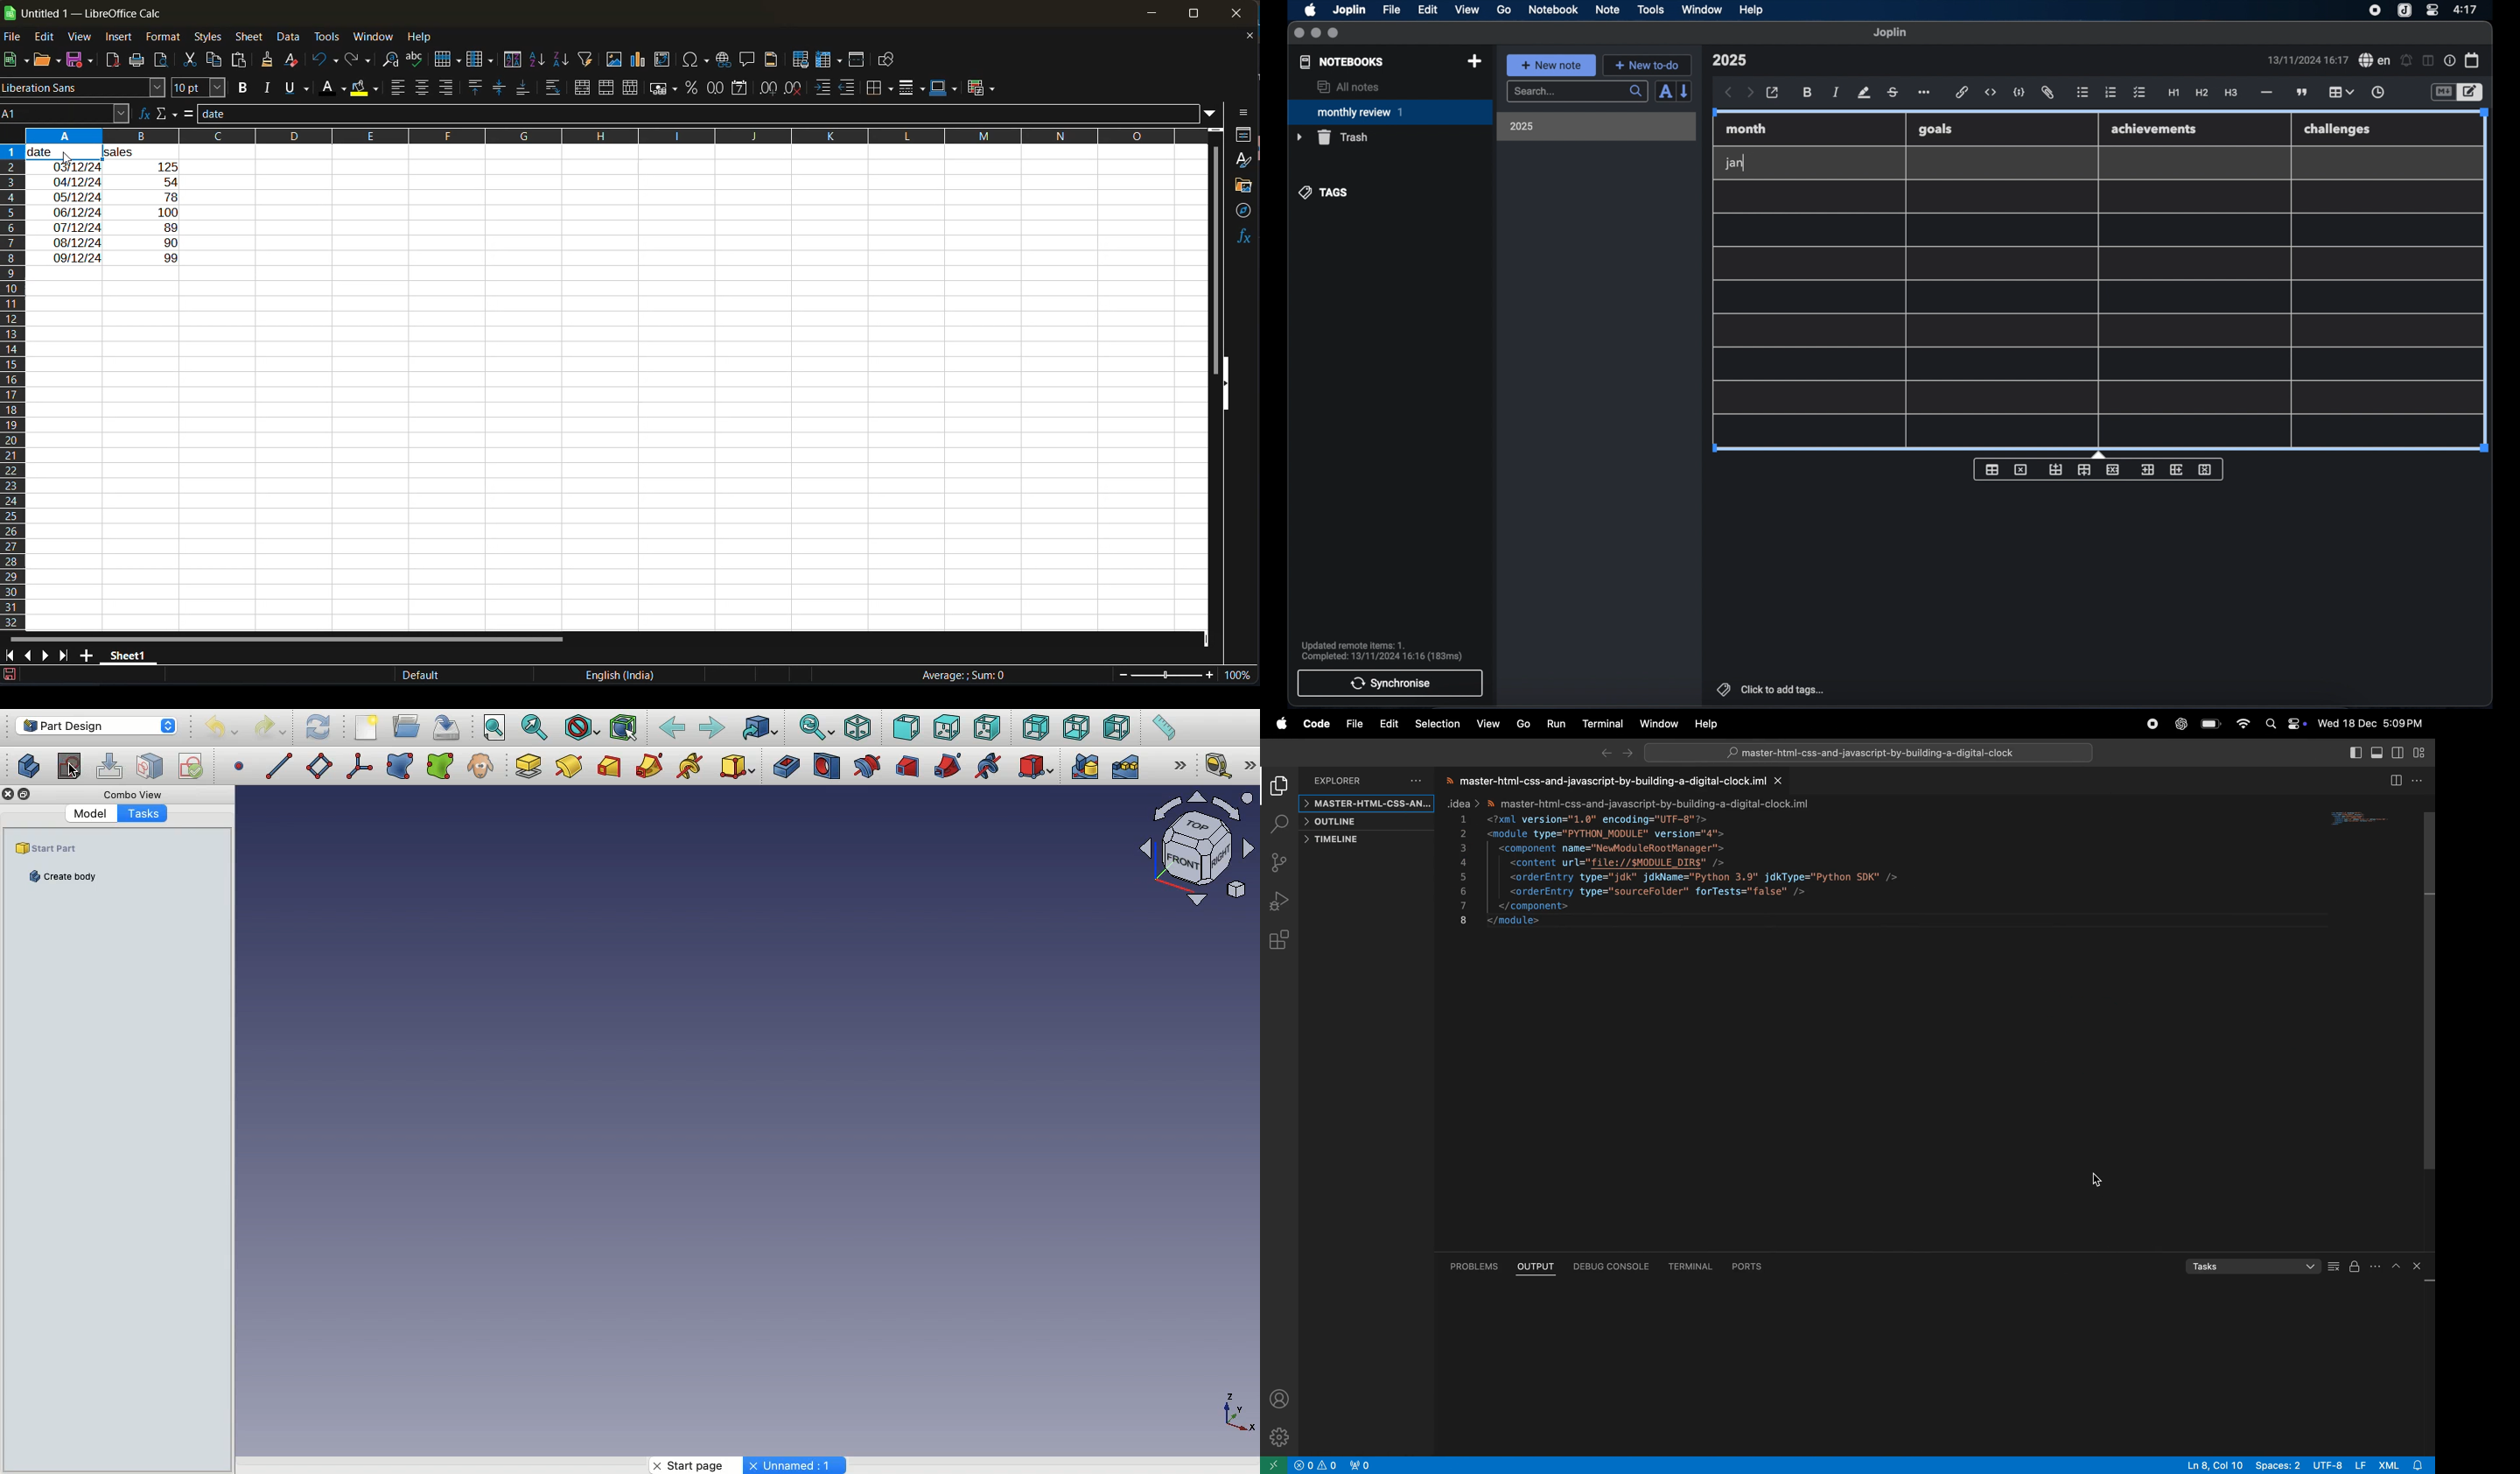  What do you see at coordinates (12, 61) in the screenshot?
I see `new` at bounding box center [12, 61].